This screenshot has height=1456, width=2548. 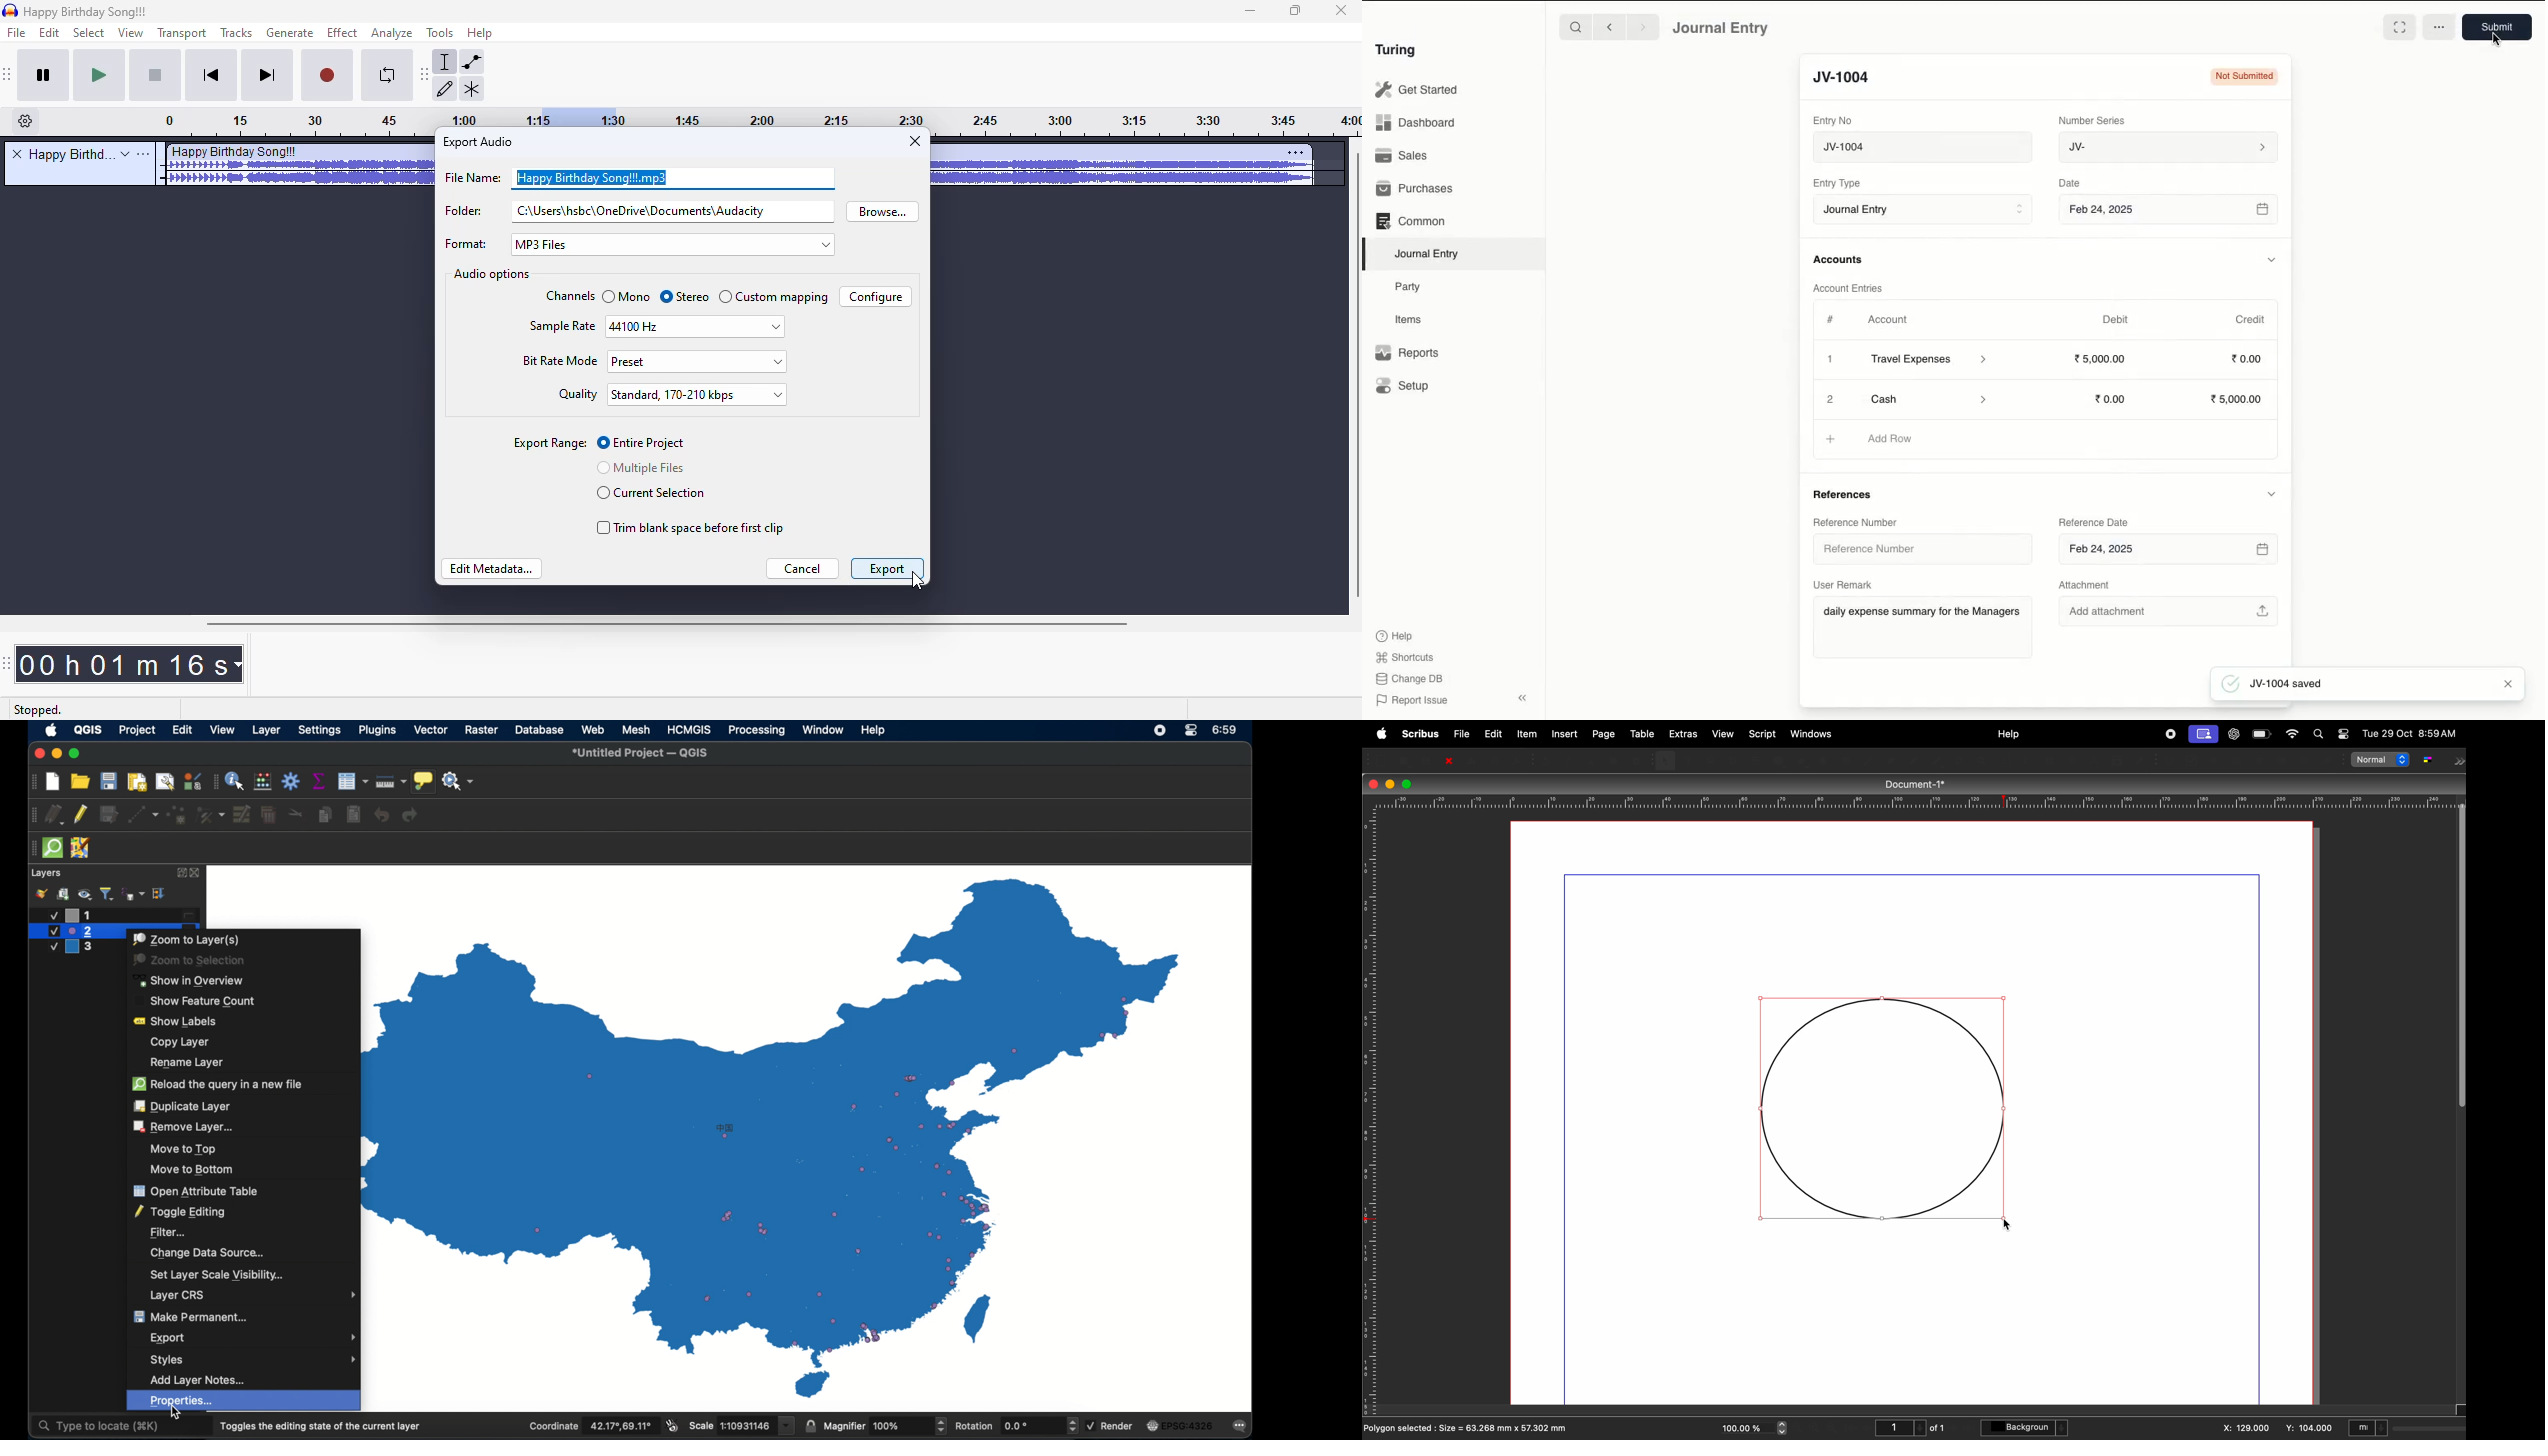 I want to click on Entry Type, so click(x=1837, y=183).